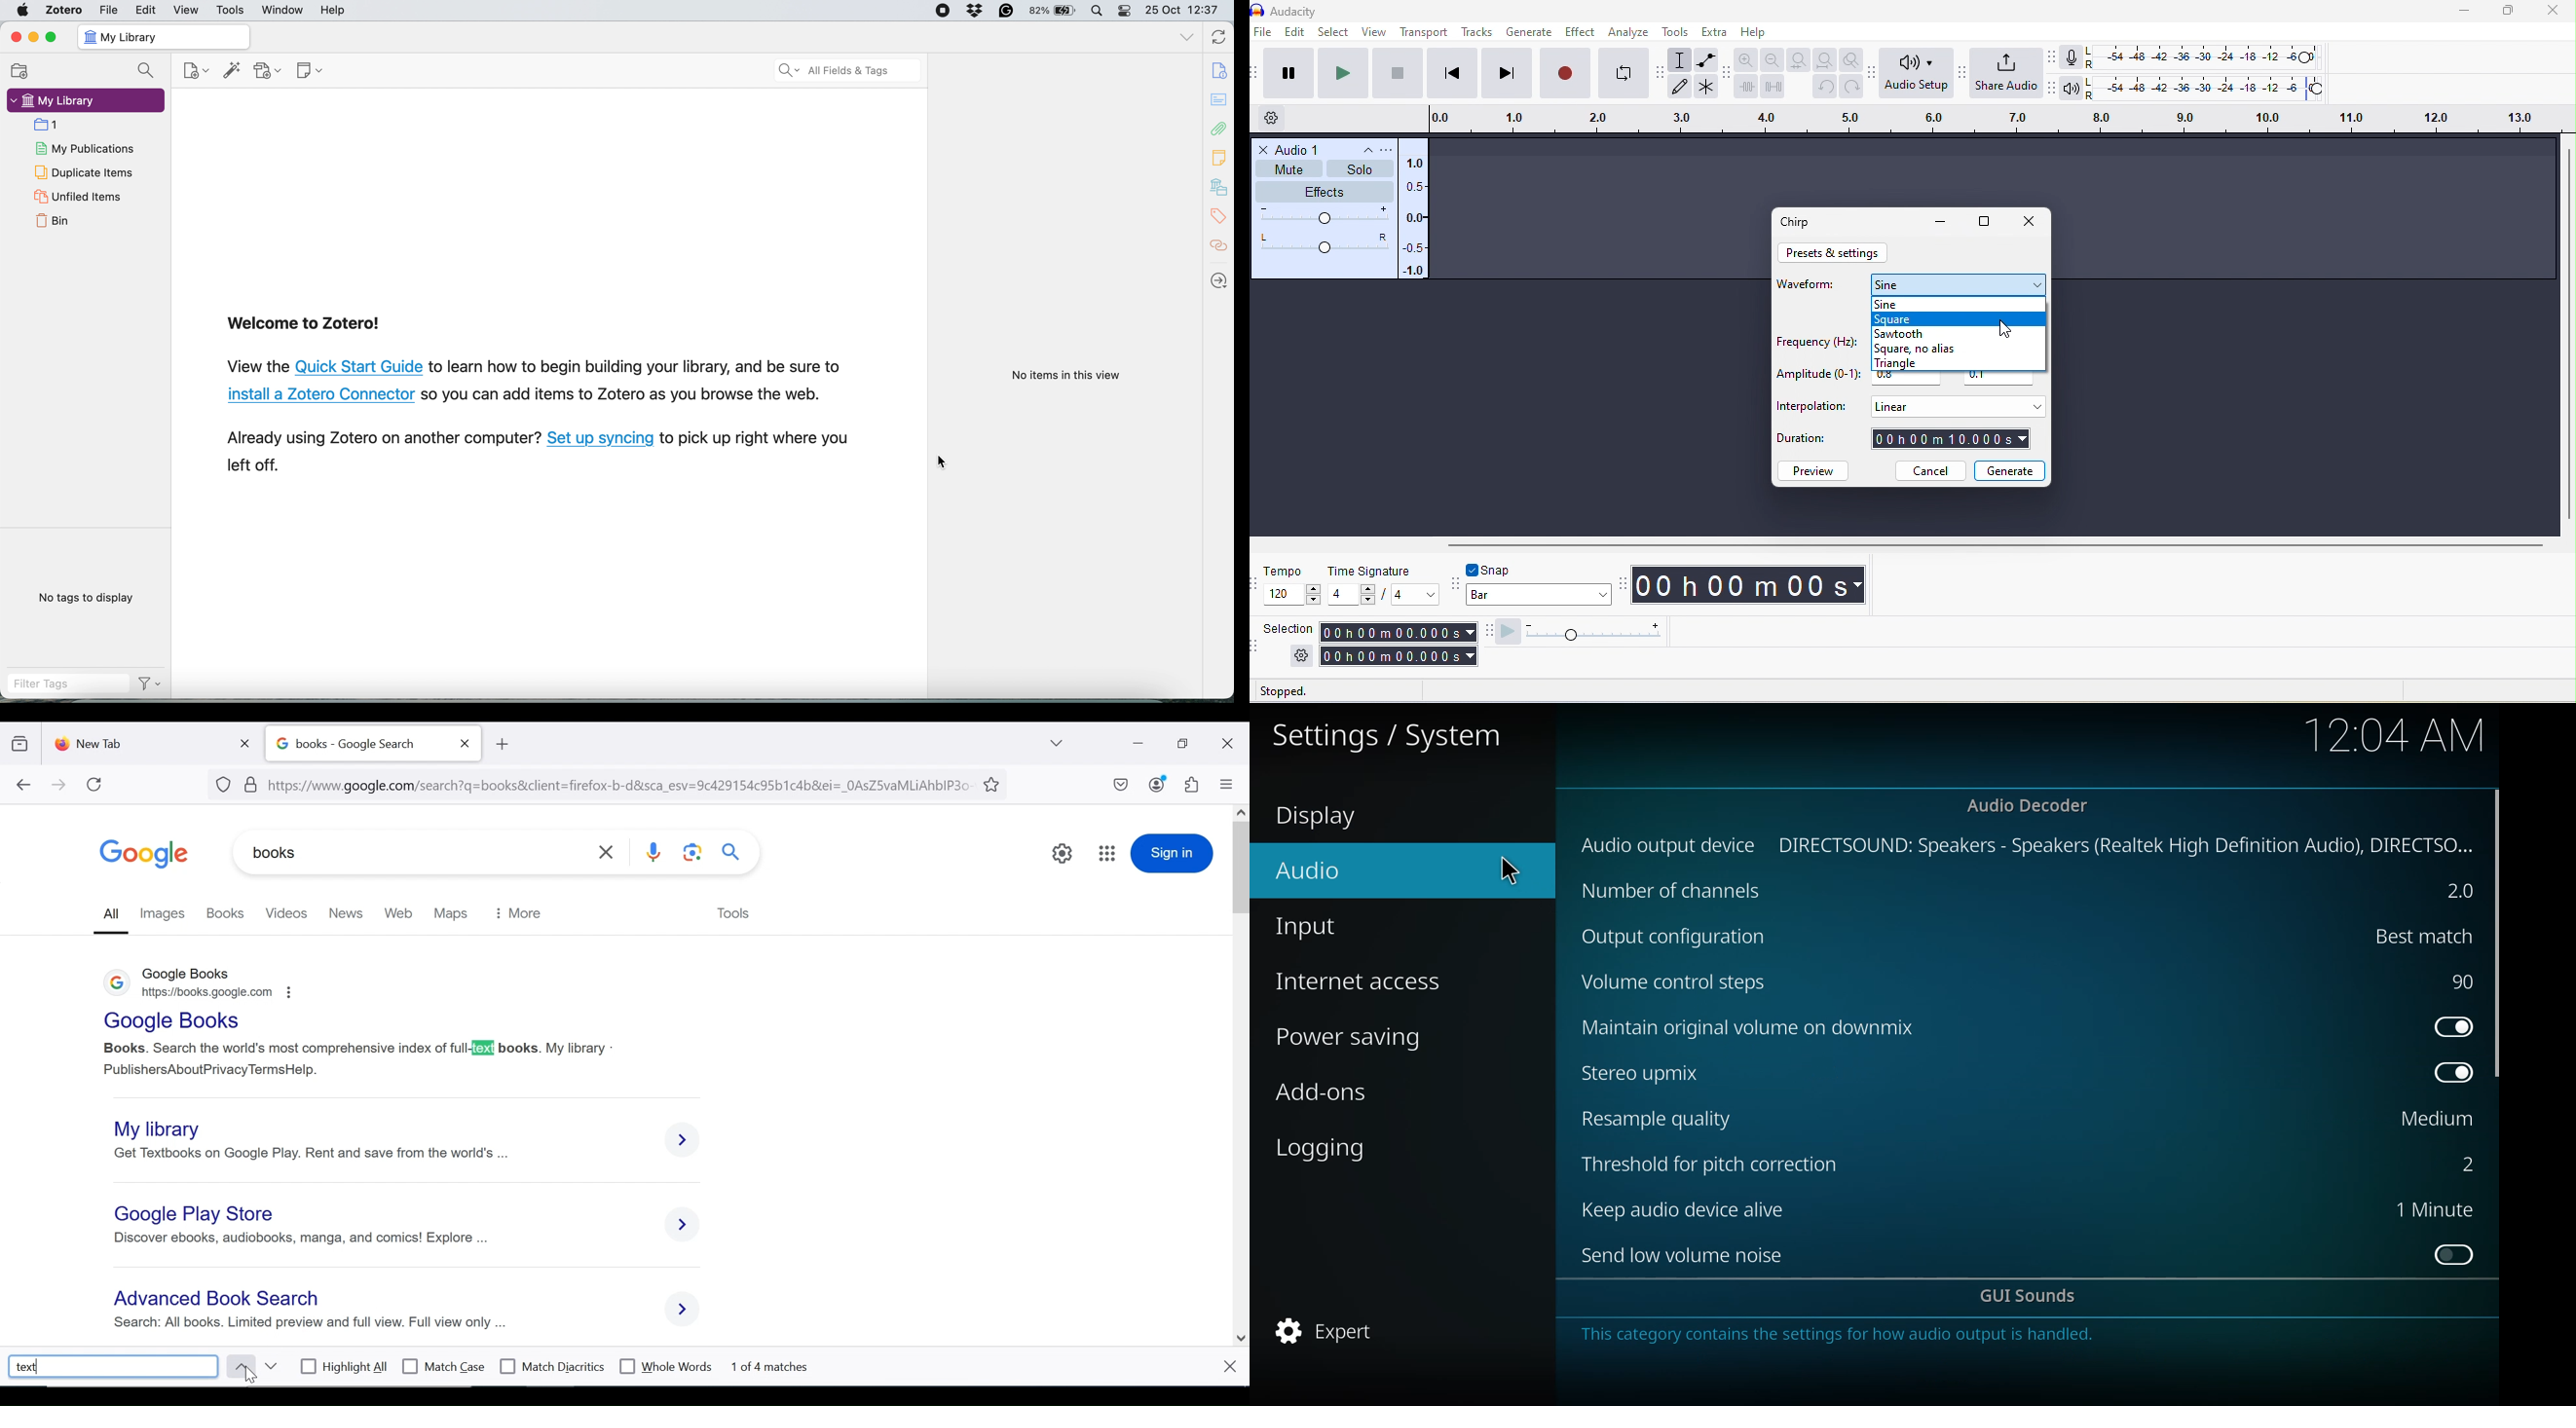 This screenshot has height=1428, width=2576. What do you see at coordinates (1929, 349) in the screenshot?
I see `square, no alias` at bounding box center [1929, 349].